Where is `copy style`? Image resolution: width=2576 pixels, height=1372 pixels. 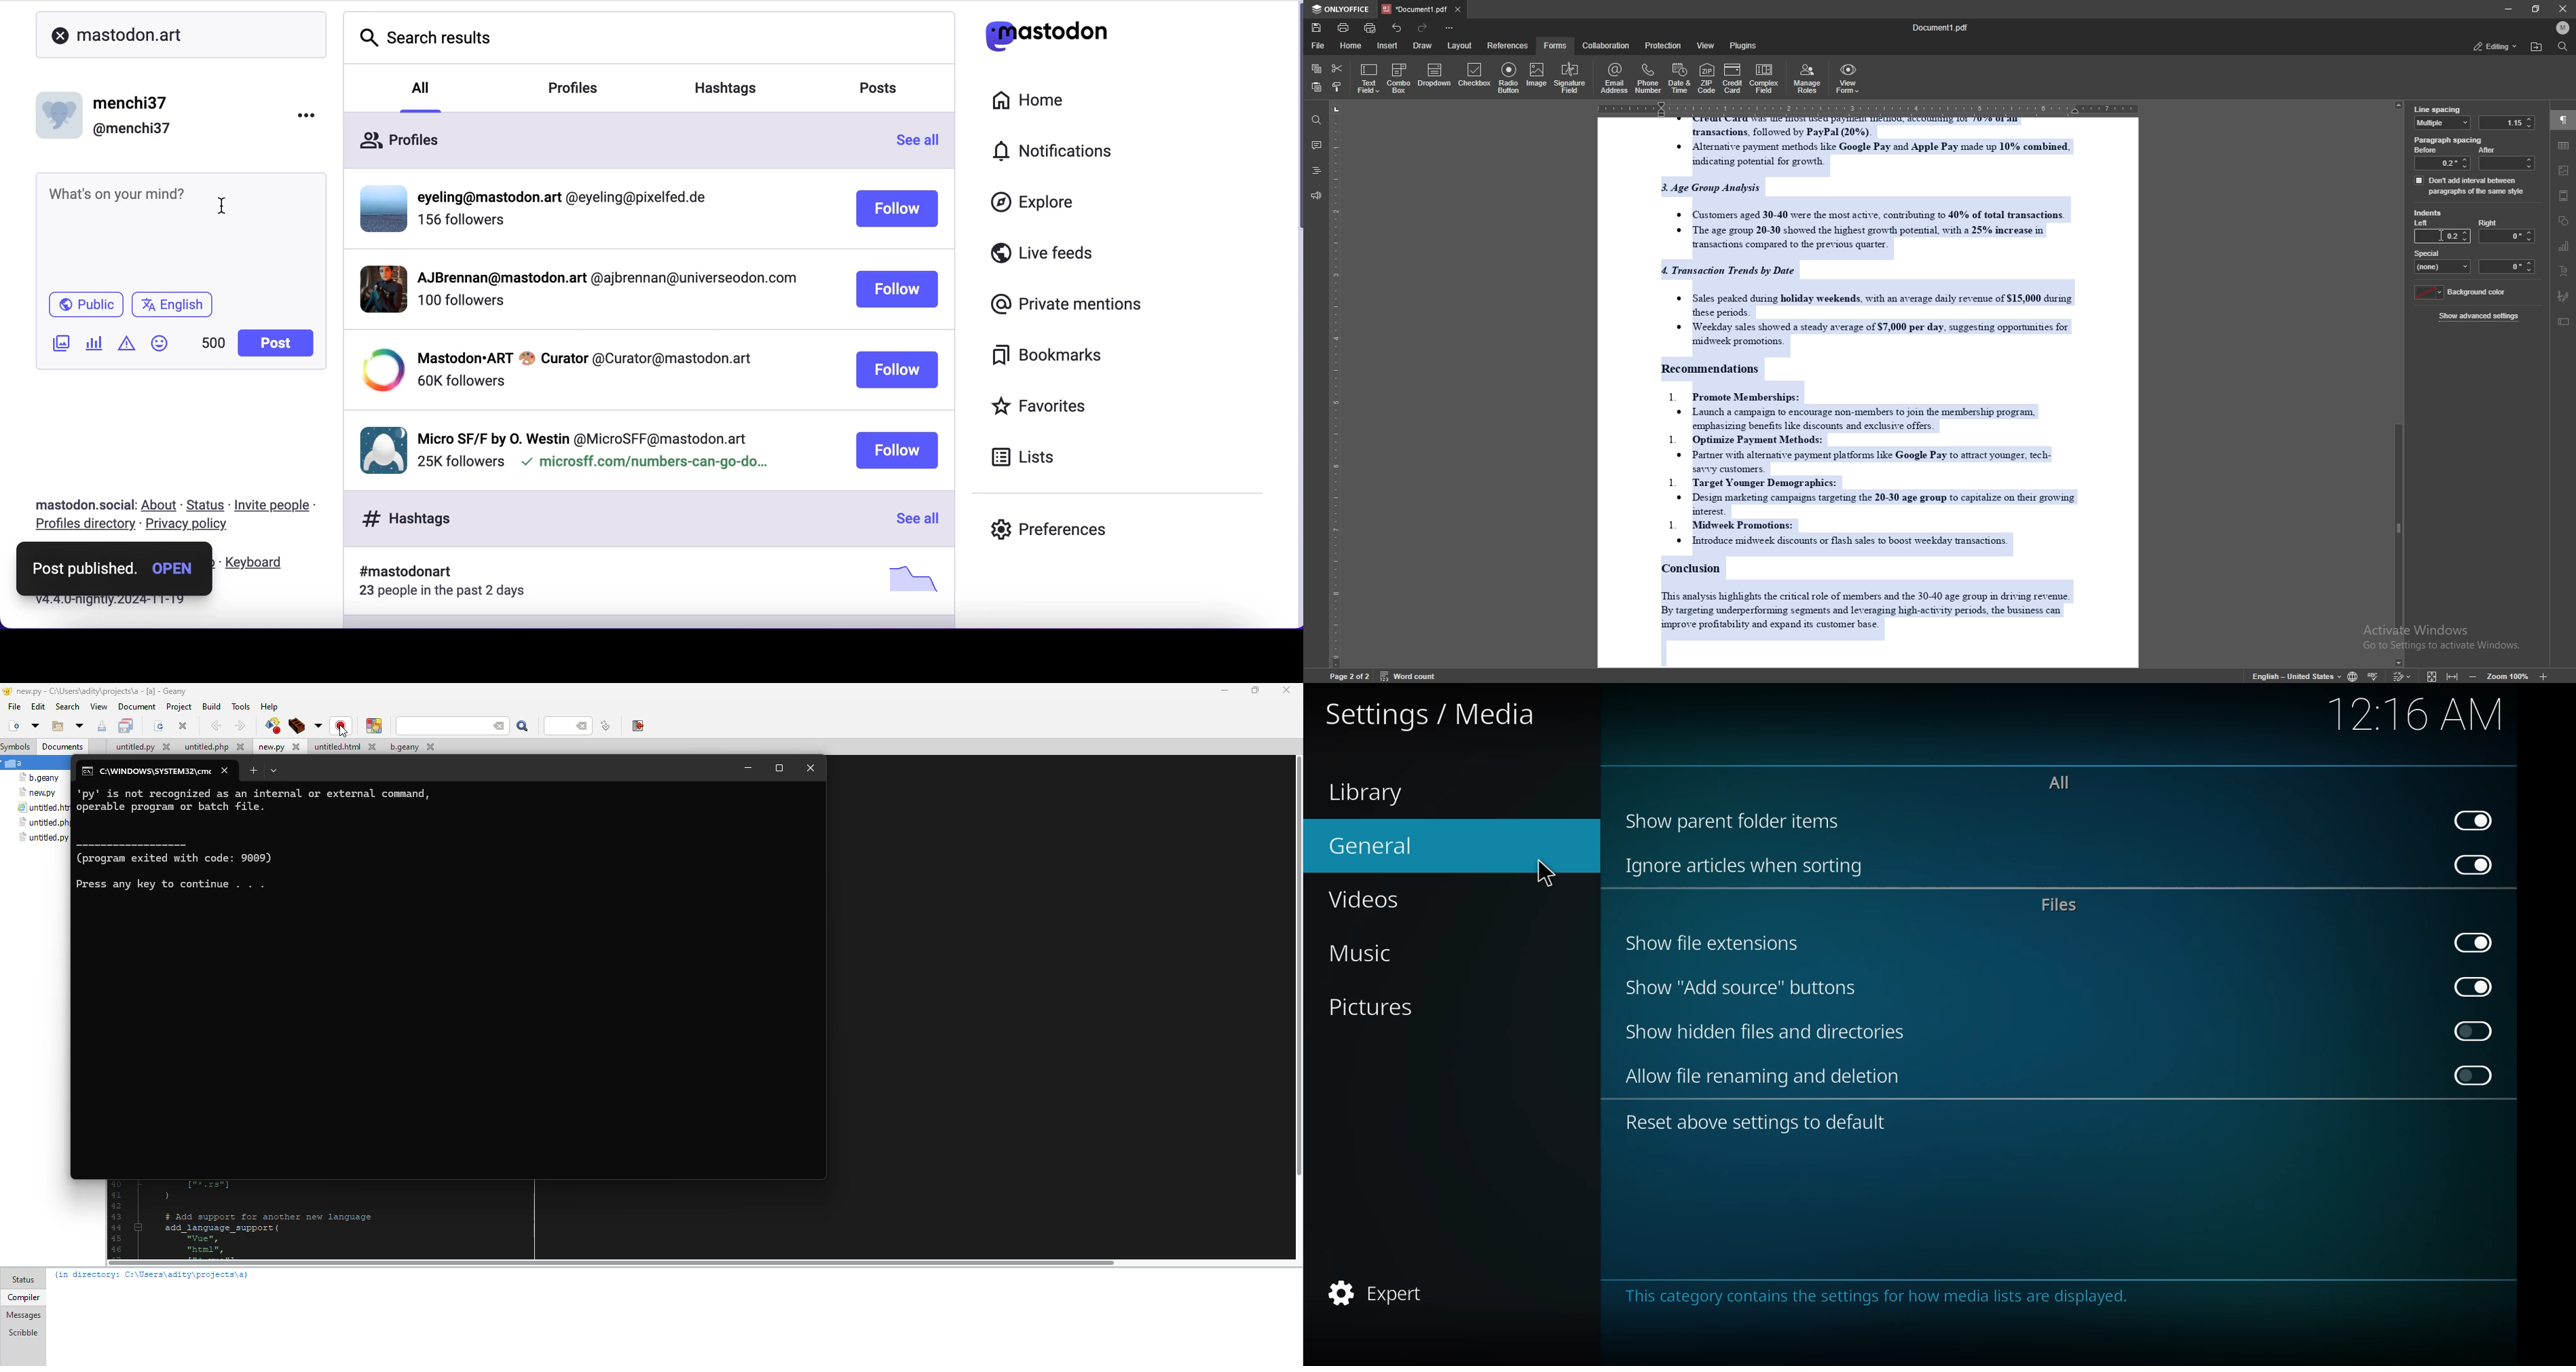 copy style is located at coordinates (1338, 88).